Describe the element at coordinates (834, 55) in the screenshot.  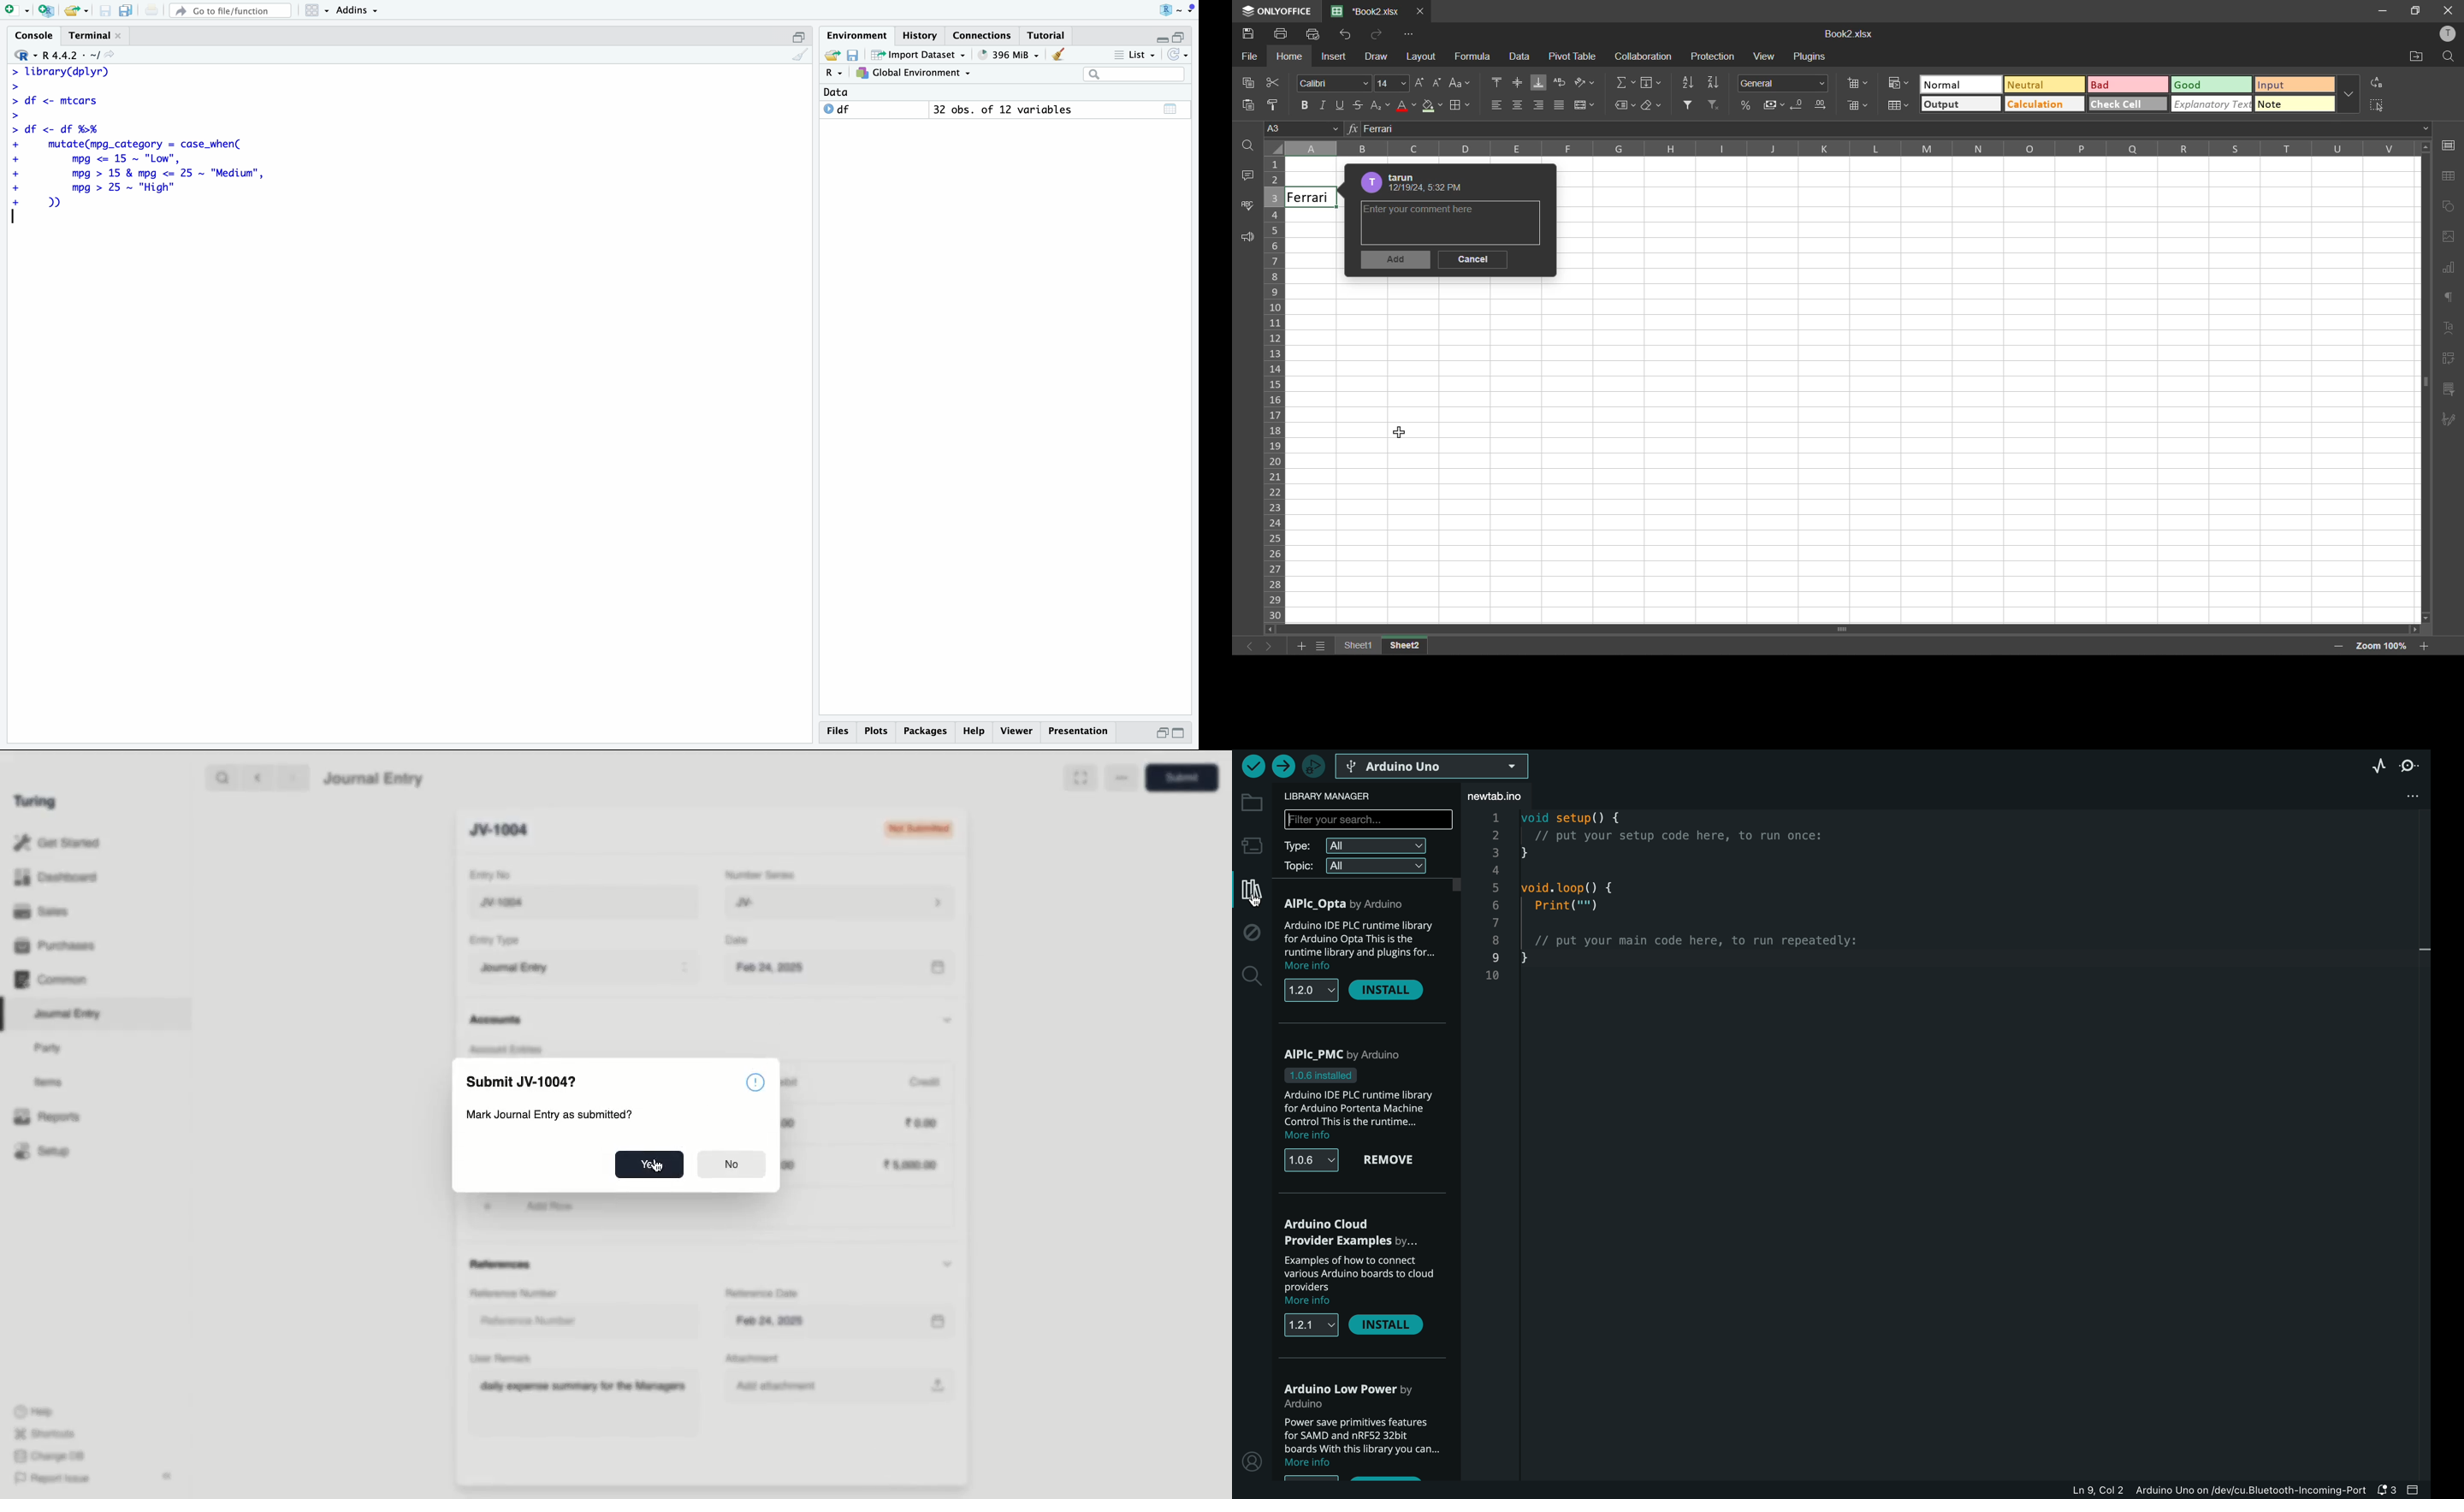
I see `share folder` at that location.